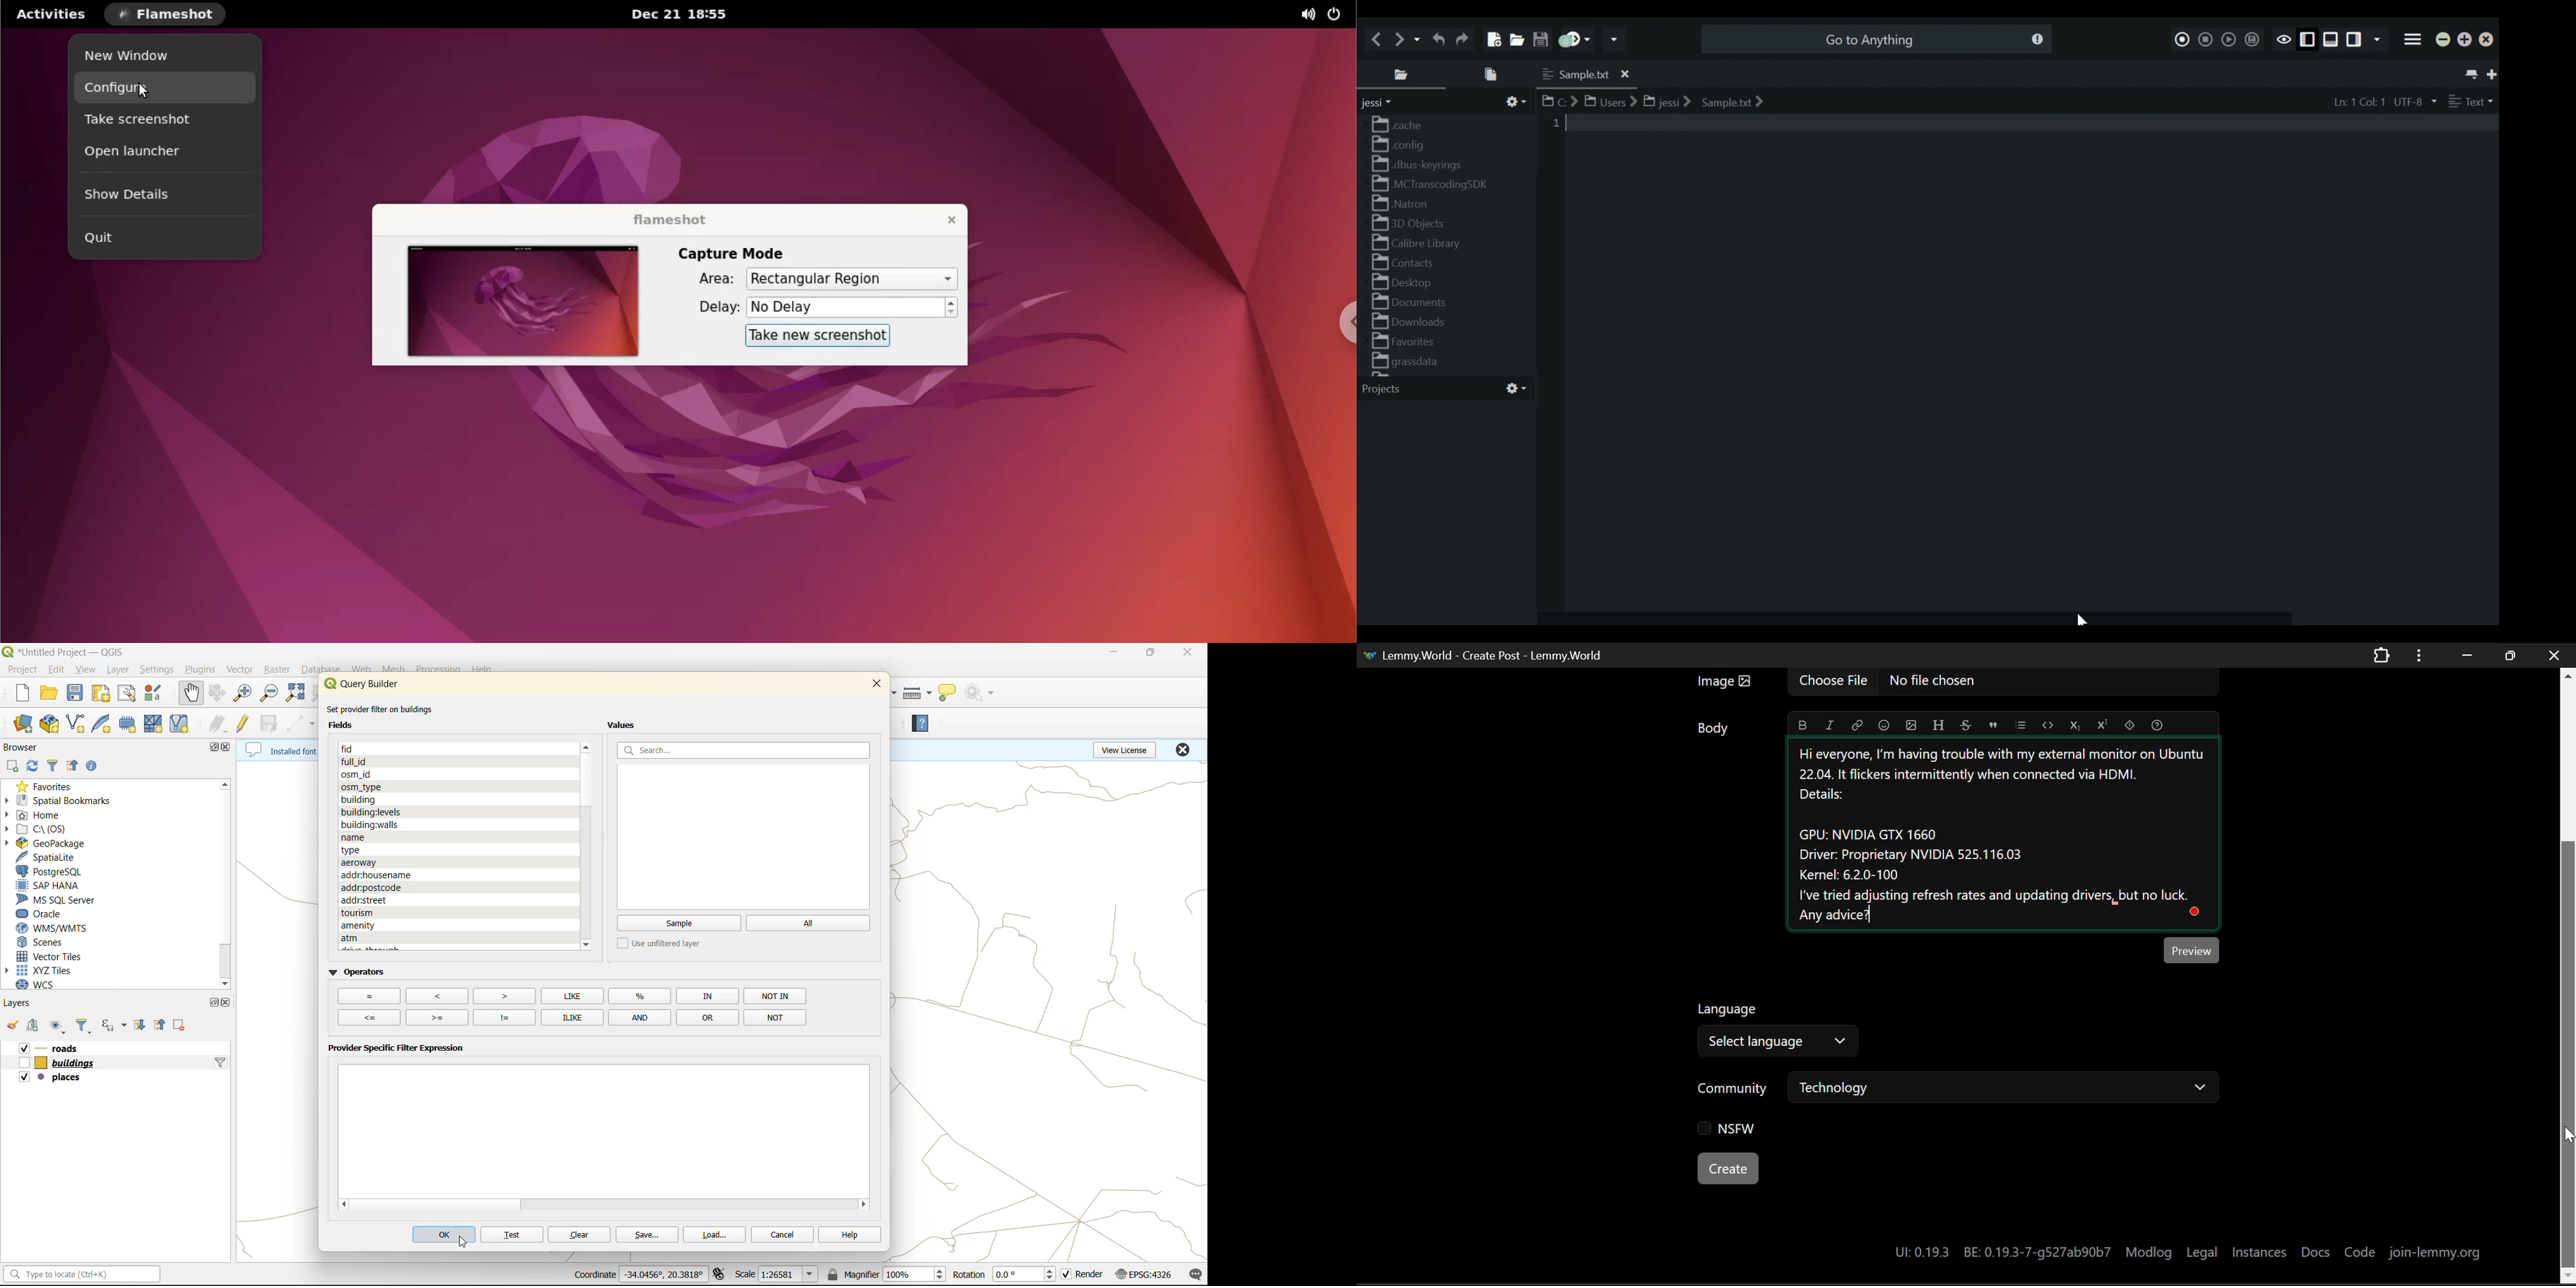 The height and width of the screenshot is (1288, 2576). I want to click on Stop Recording Macro, so click(2205, 39).